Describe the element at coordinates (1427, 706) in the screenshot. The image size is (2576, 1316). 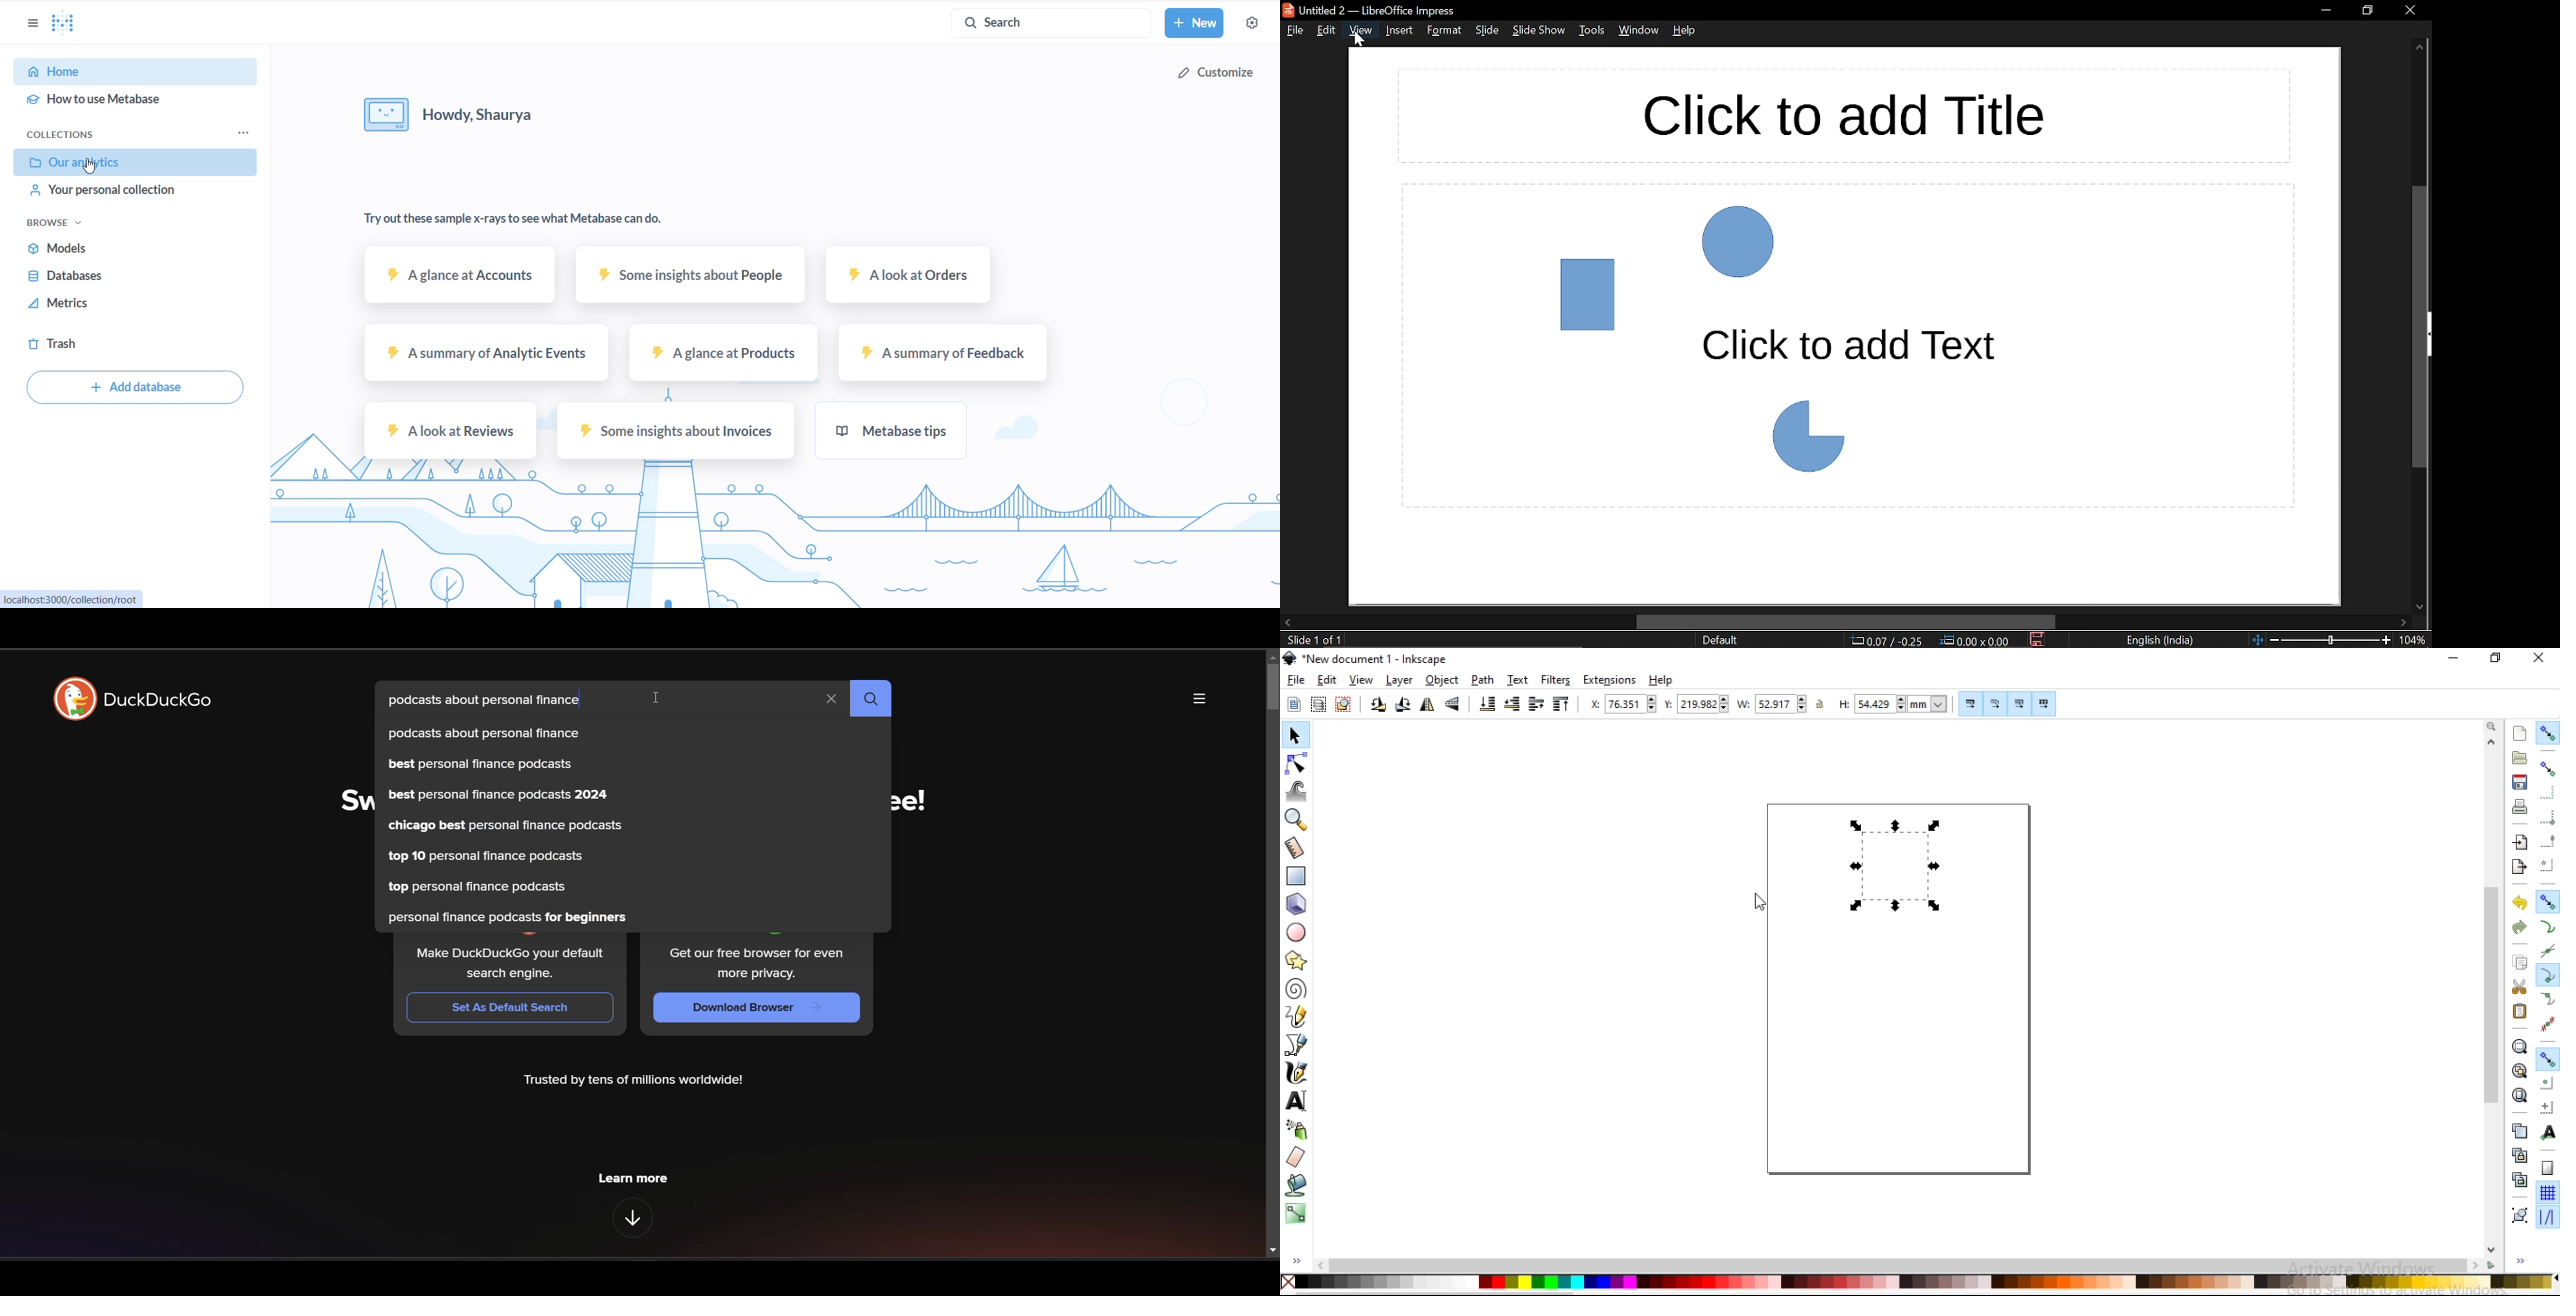
I see `flip horizontal` at that location.